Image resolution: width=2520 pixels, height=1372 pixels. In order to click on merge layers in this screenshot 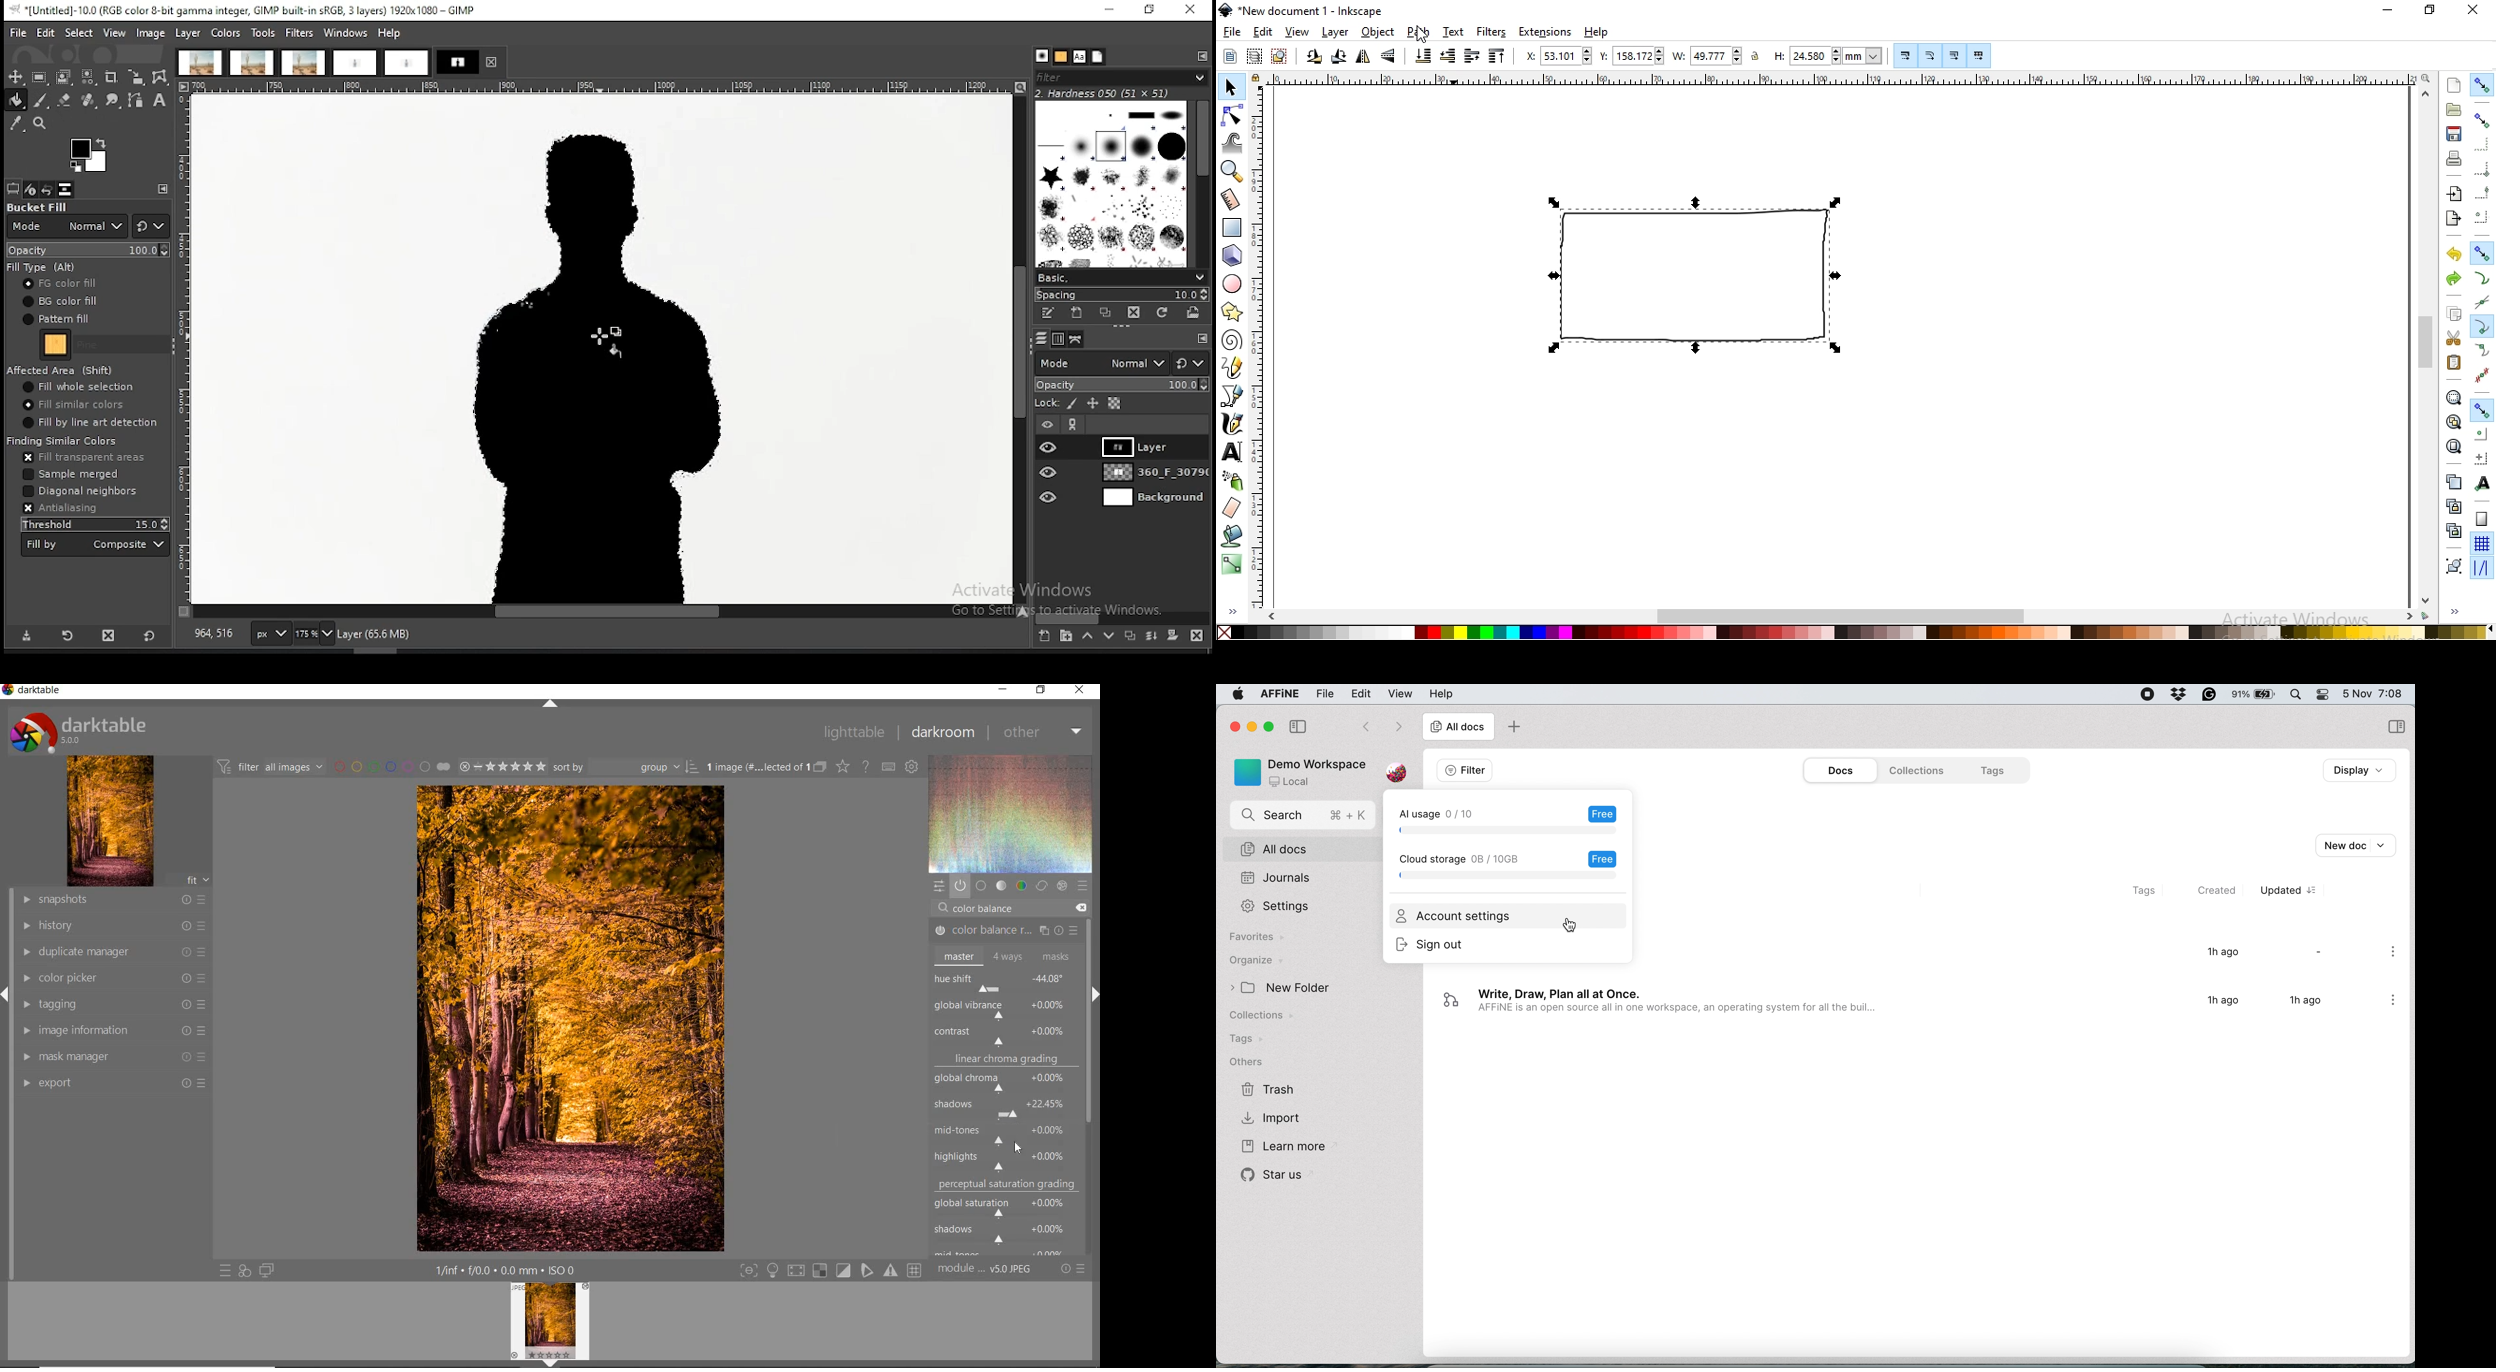, I will do `click(1151, 635)`.